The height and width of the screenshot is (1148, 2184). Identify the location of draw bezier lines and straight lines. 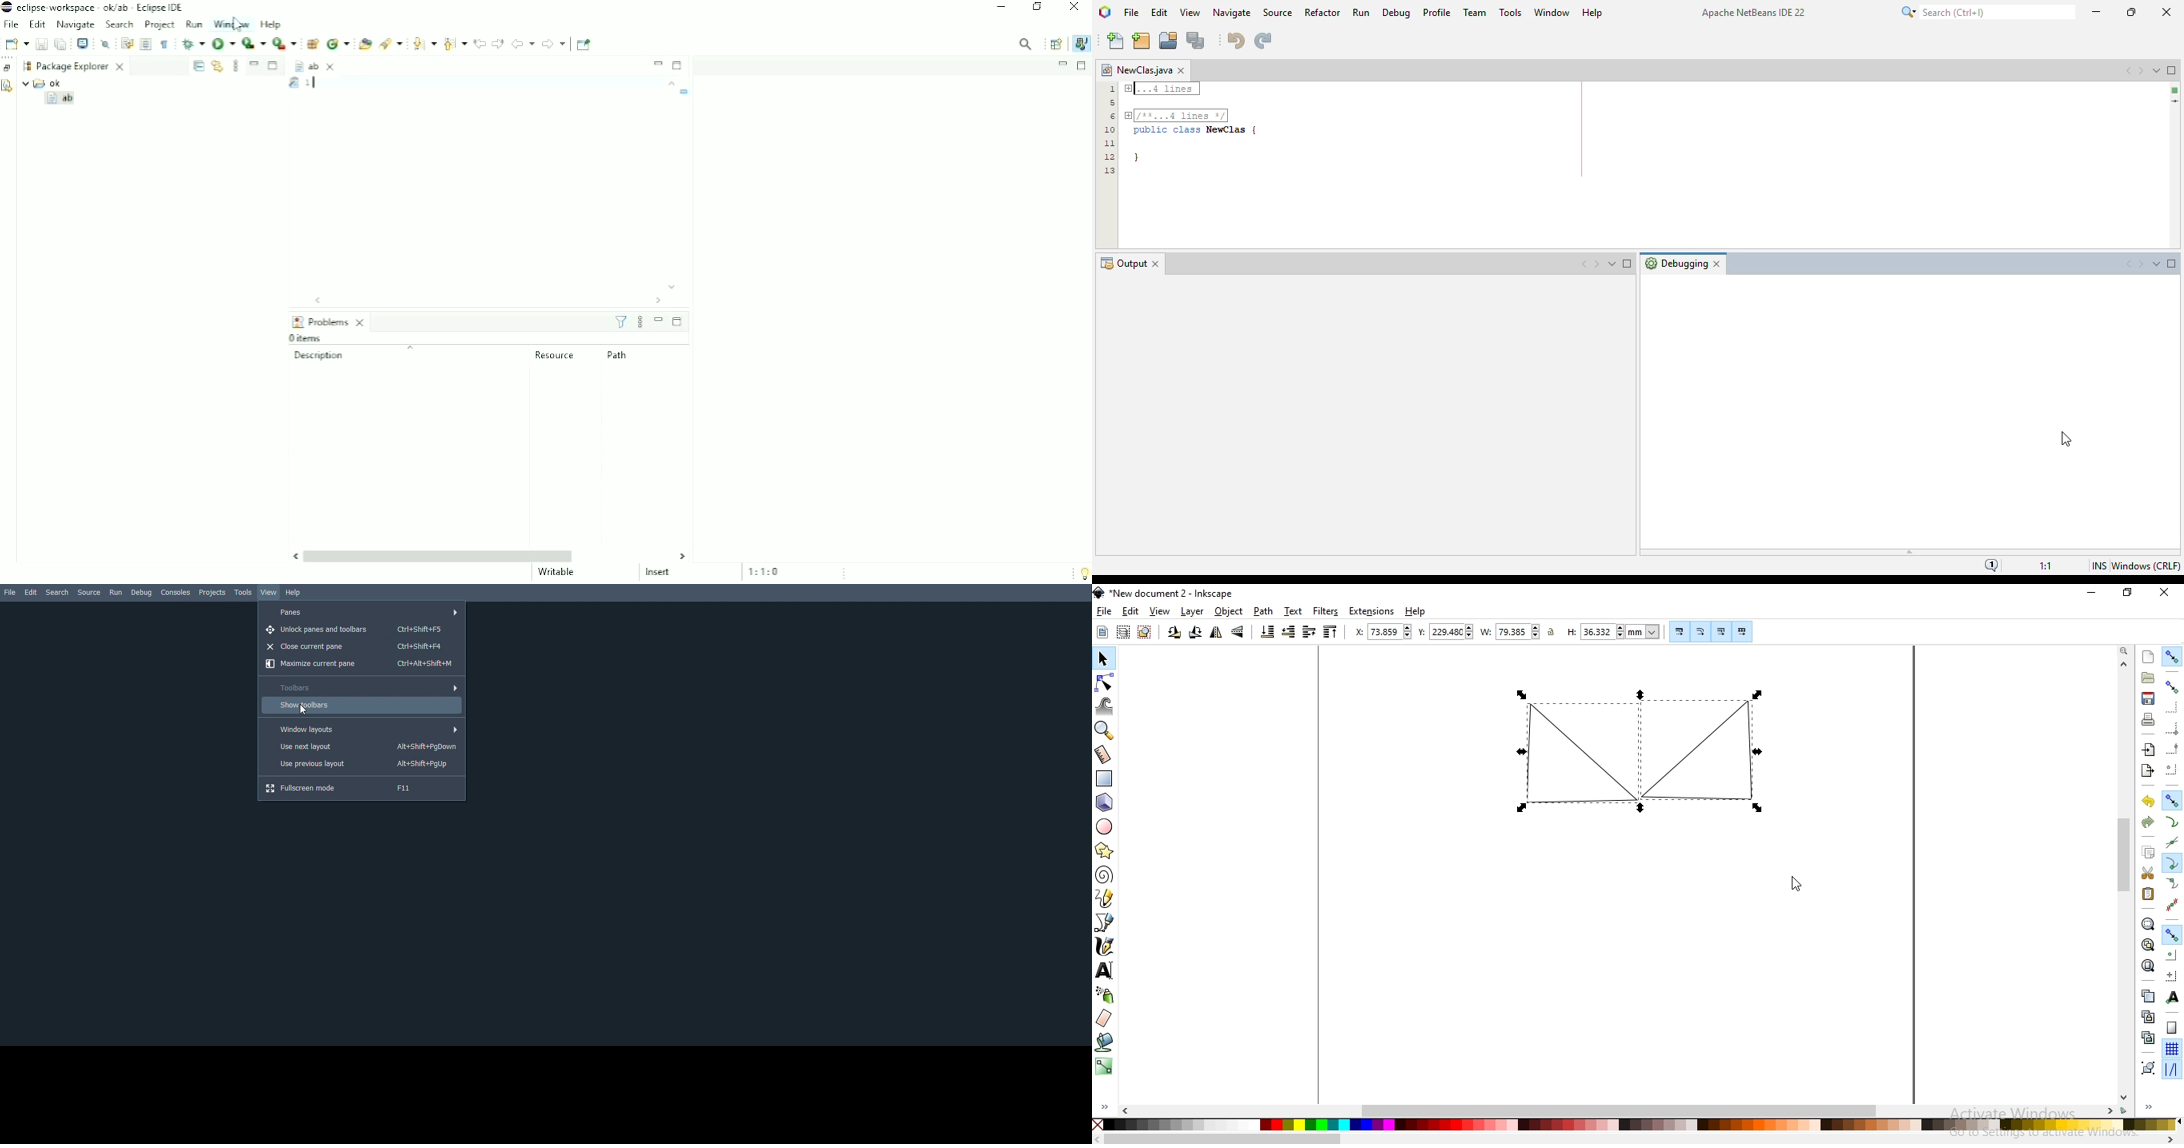
(1106, 924).